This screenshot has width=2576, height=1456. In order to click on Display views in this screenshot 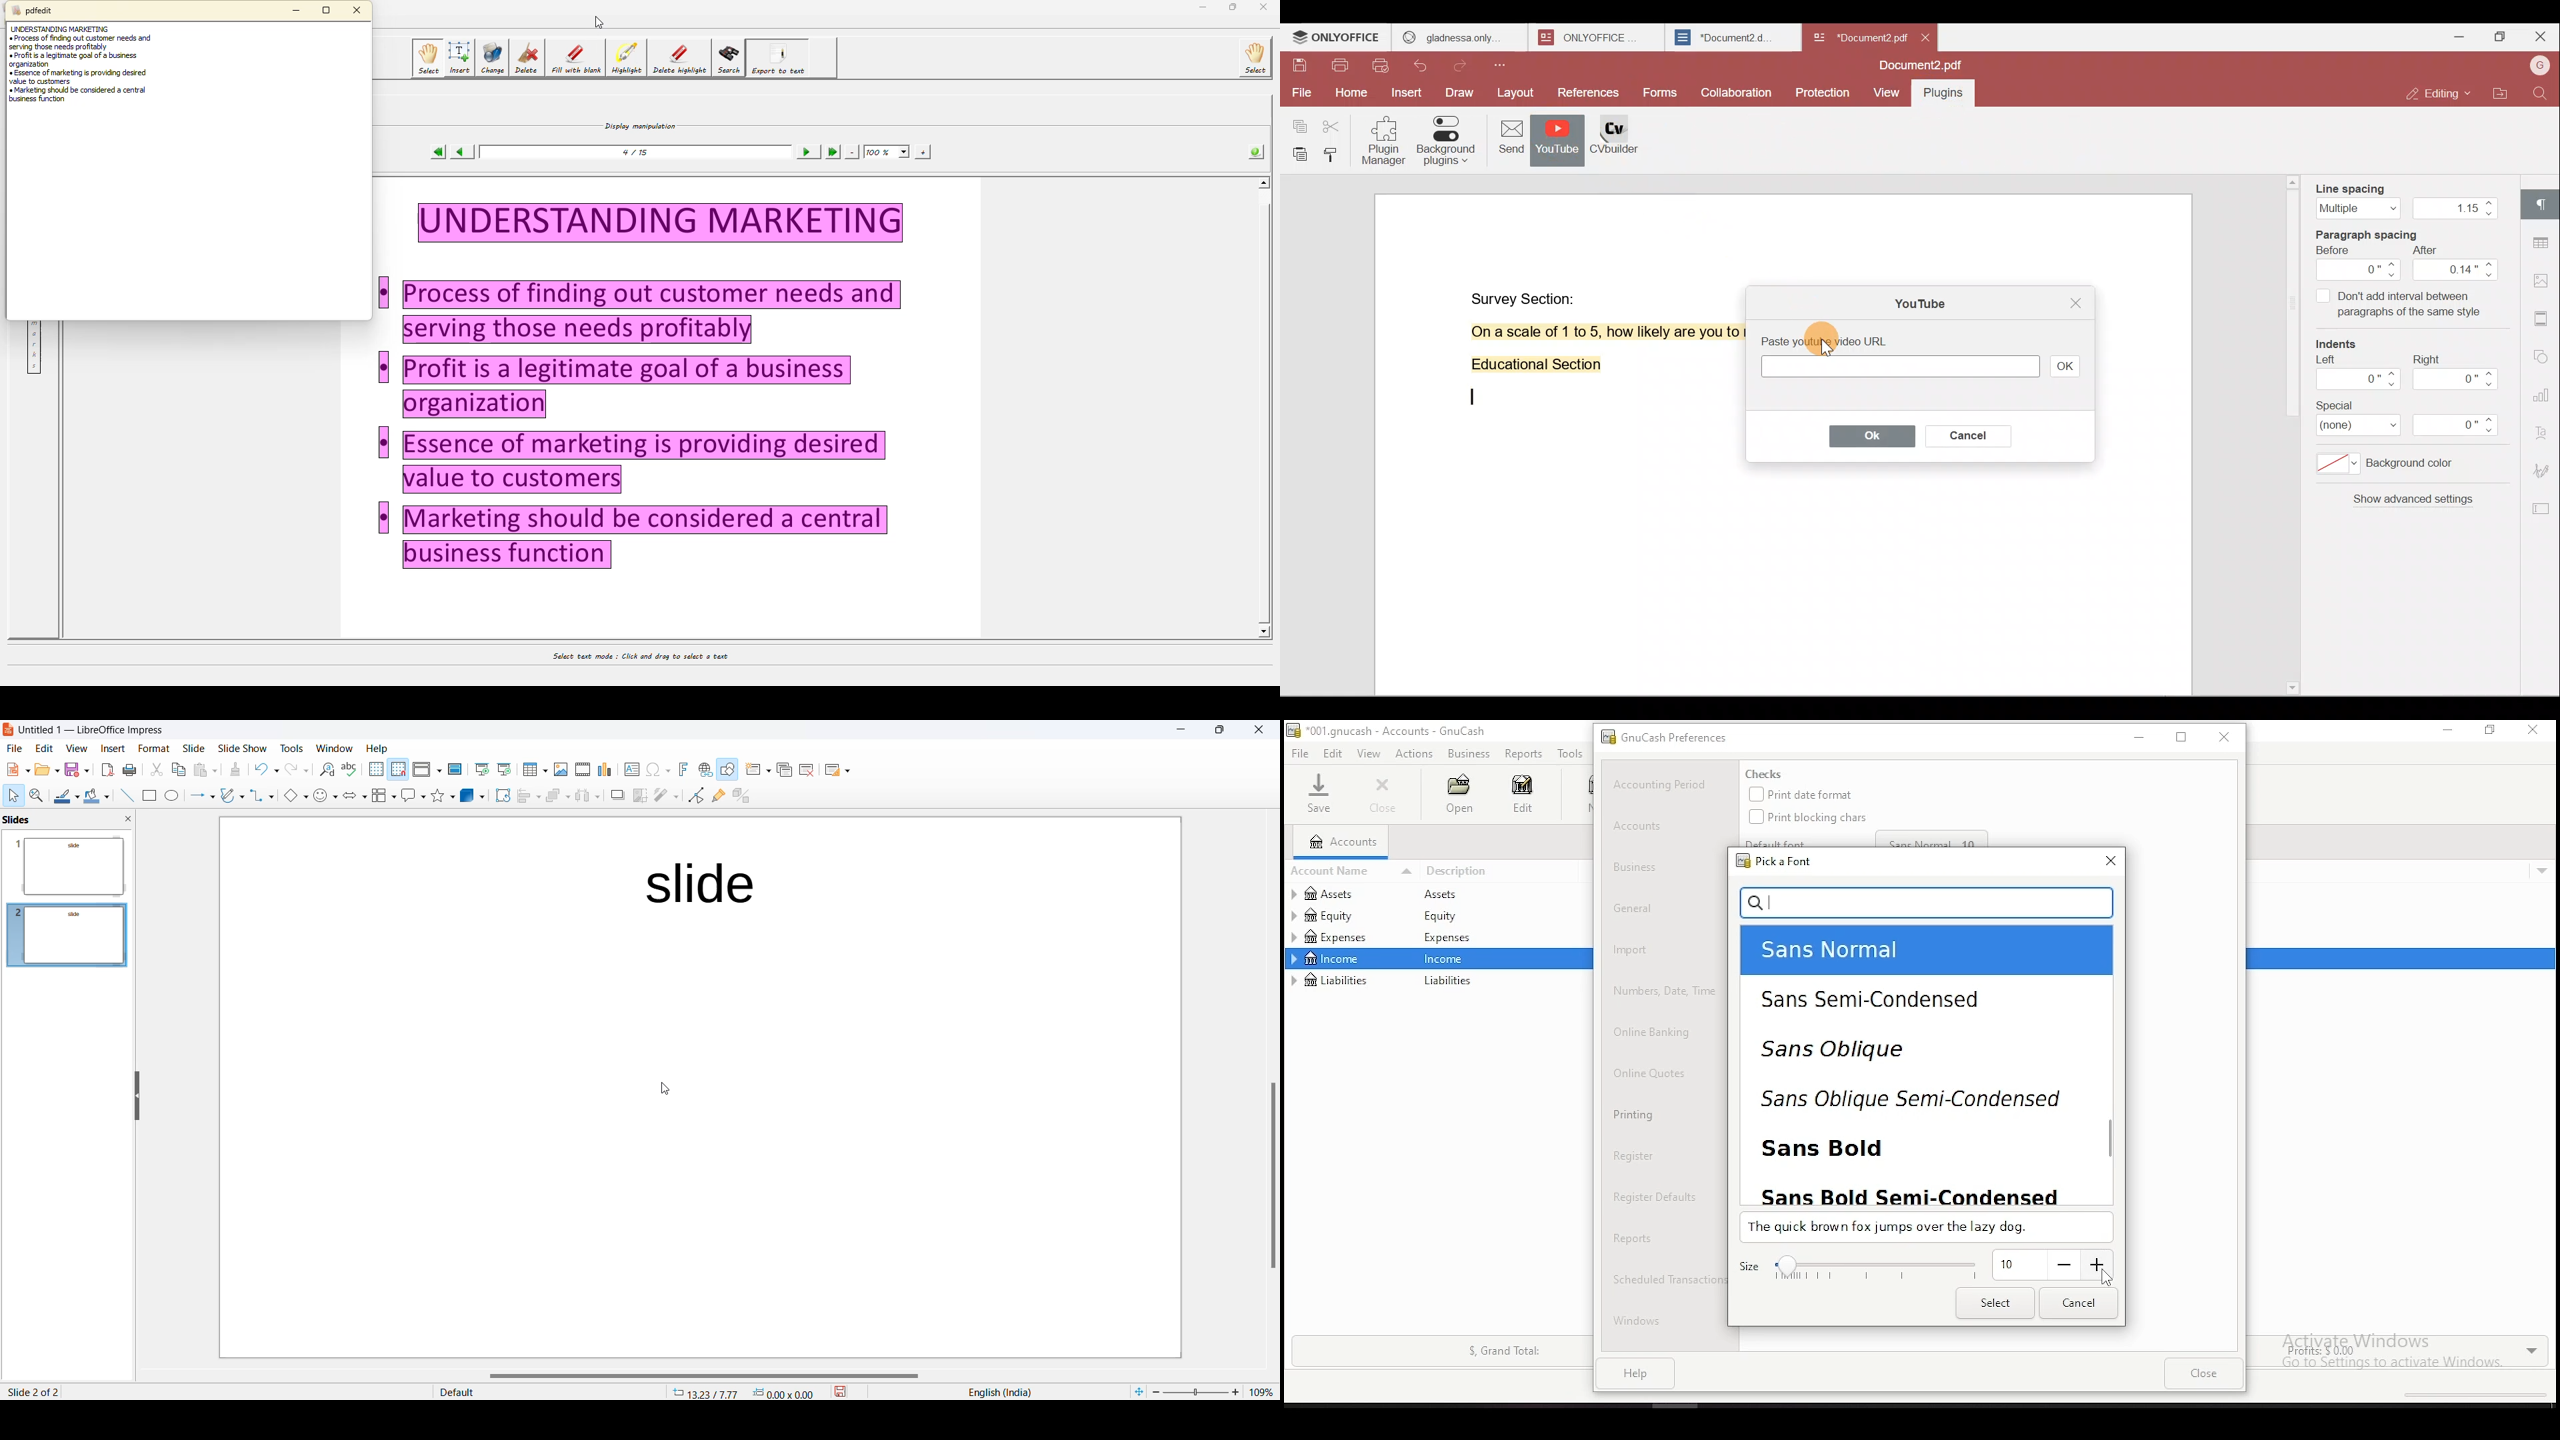, I will do `click(427, 768)`.